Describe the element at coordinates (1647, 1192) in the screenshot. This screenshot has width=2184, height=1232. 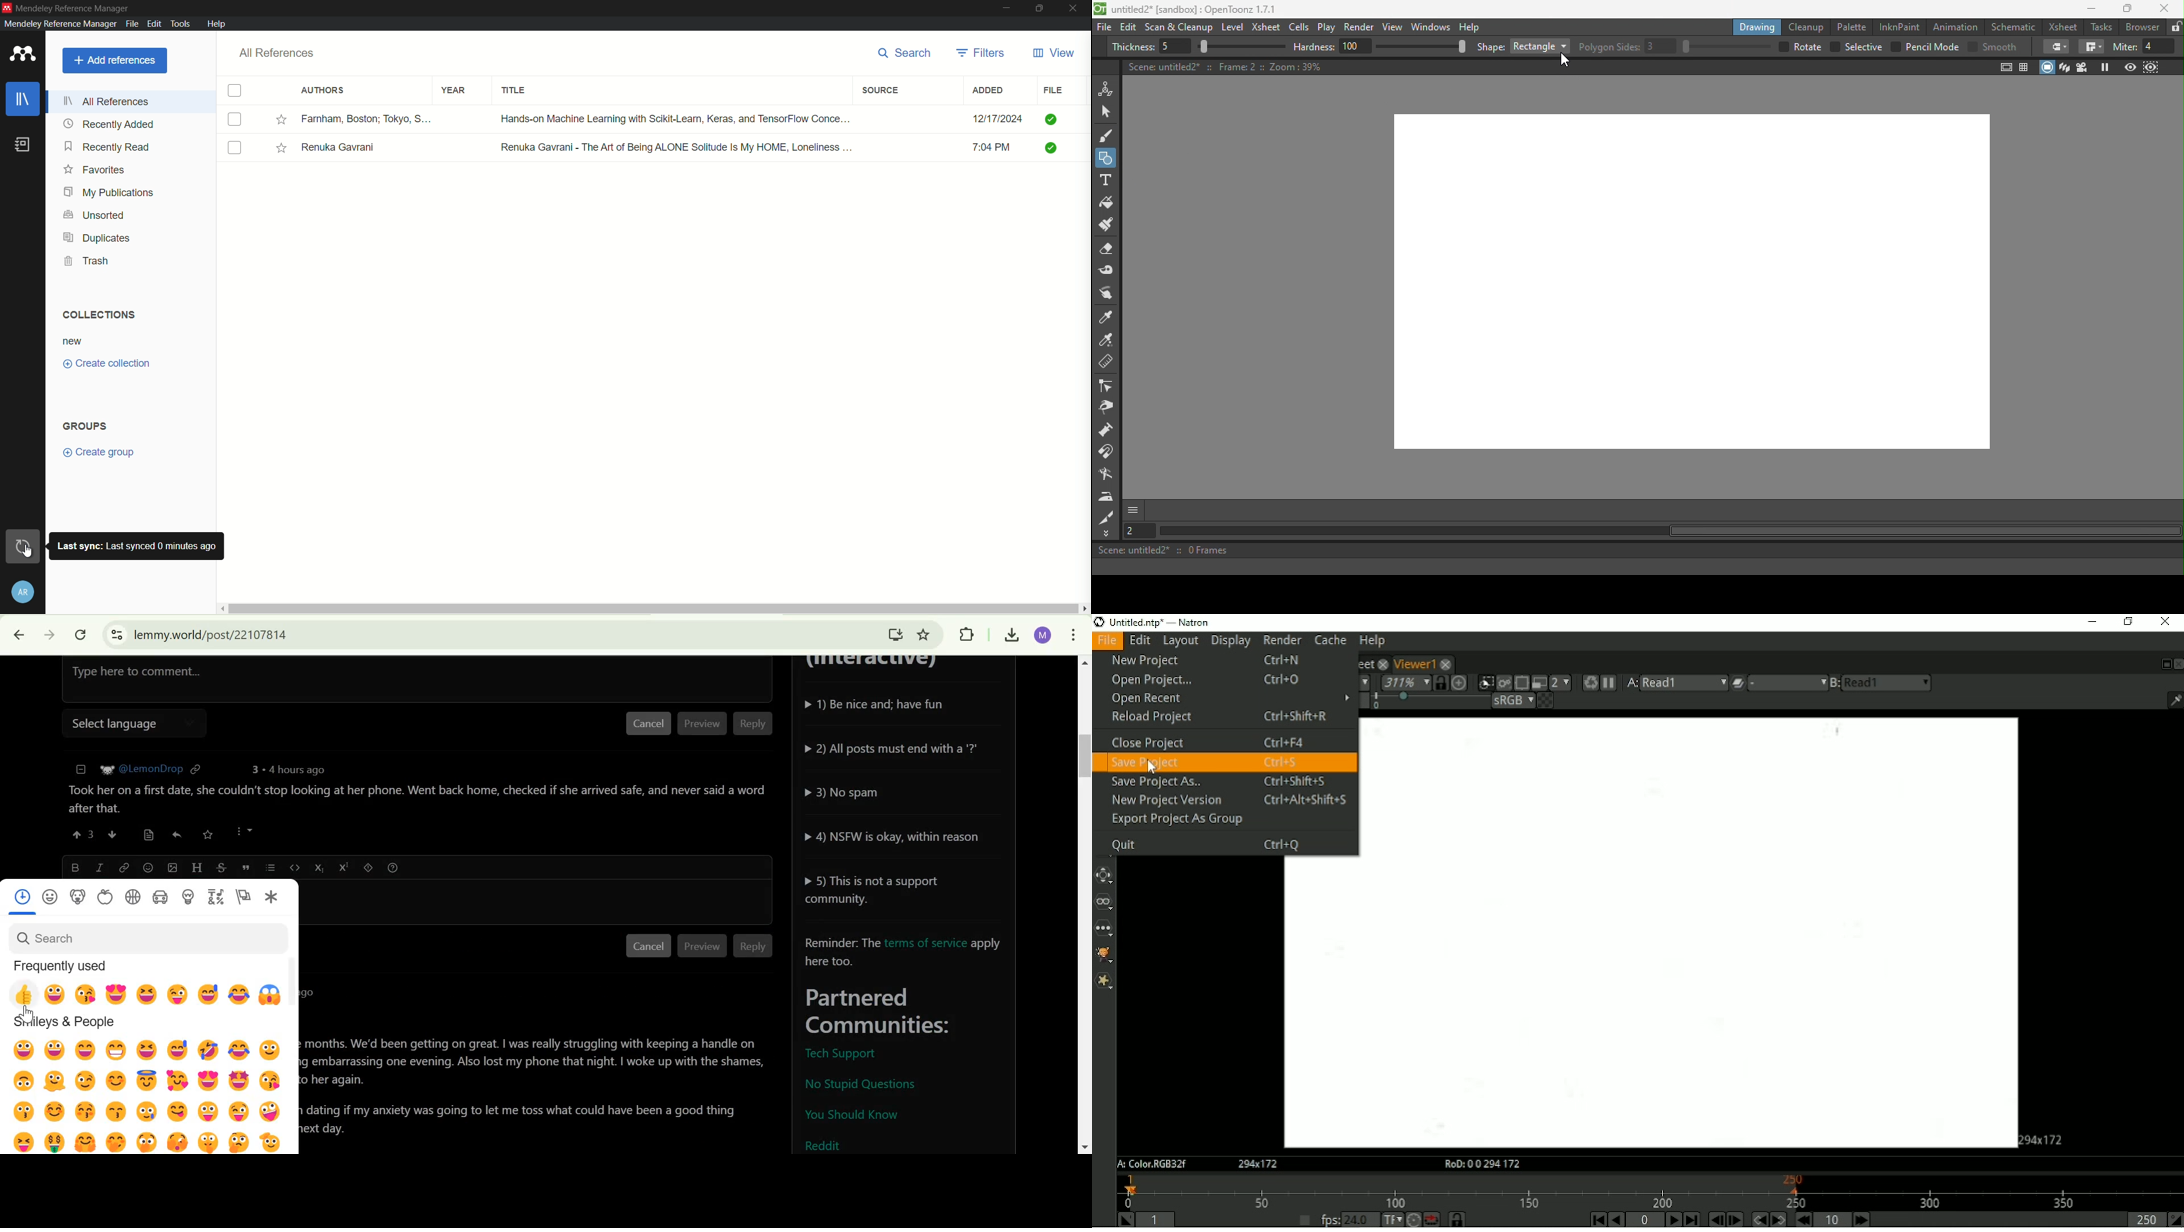
I see `Timeline` at that location.